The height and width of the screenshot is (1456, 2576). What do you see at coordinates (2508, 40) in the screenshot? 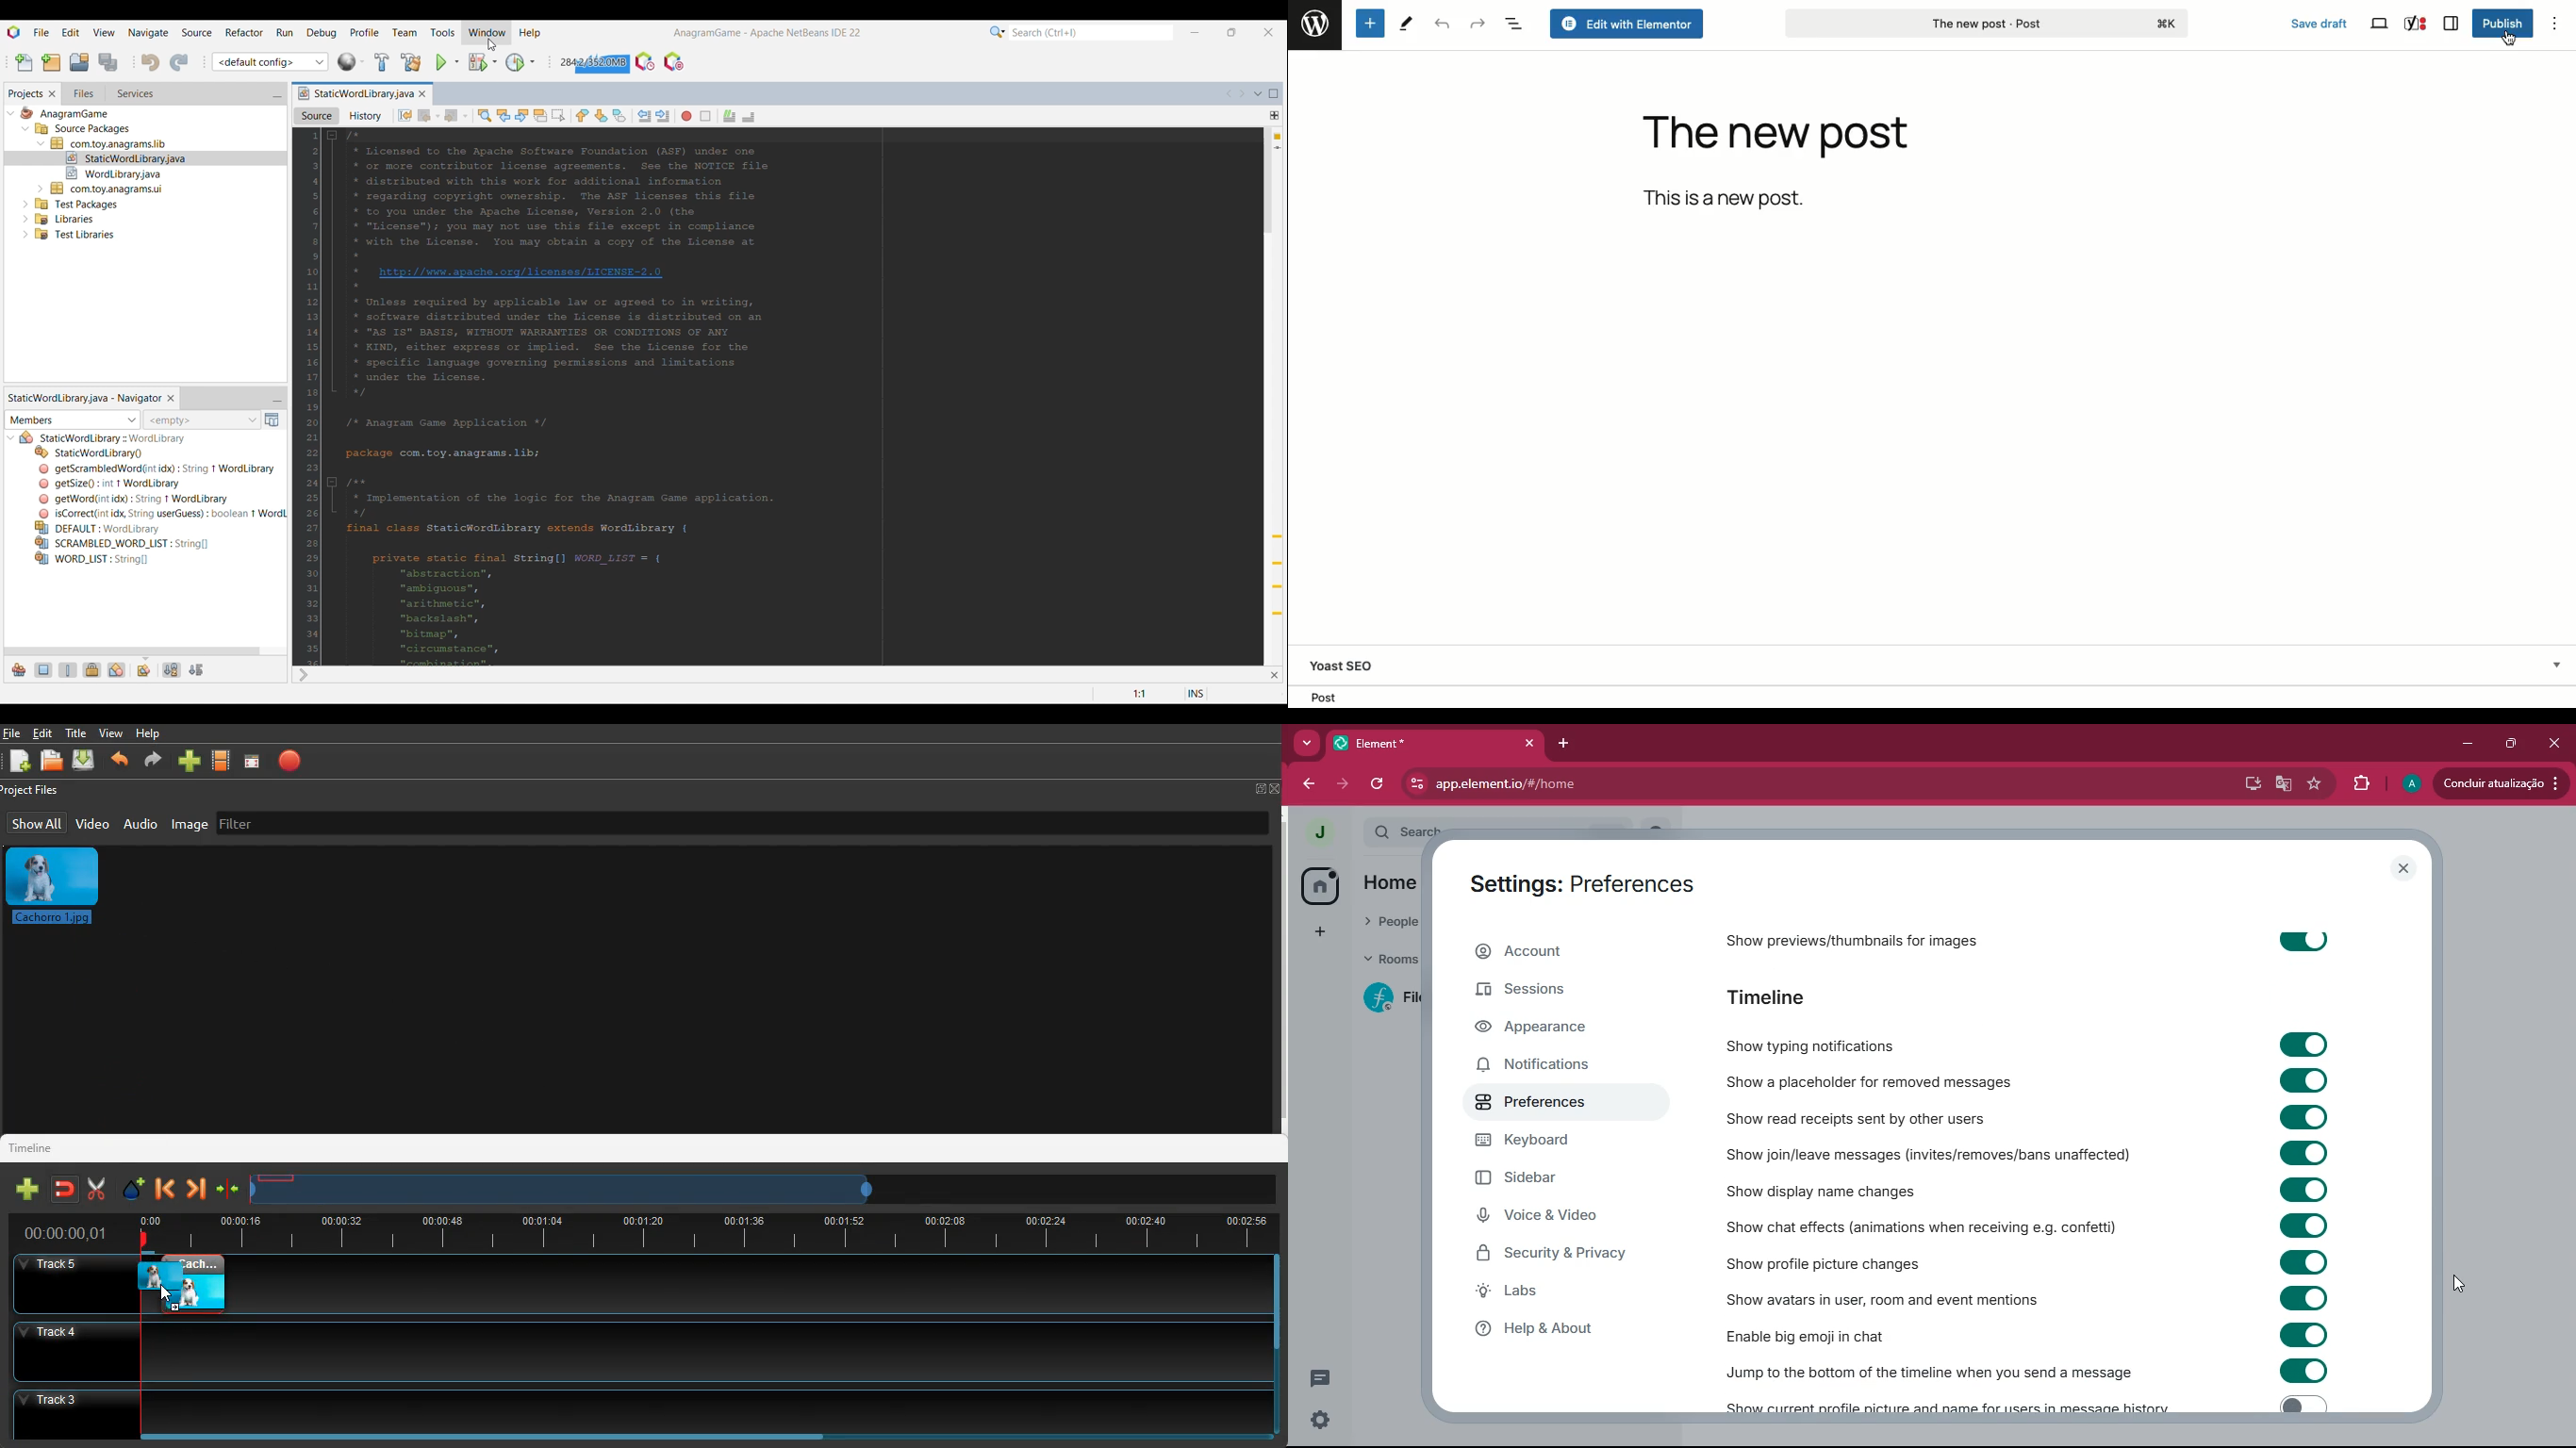
I see `Cursor` at bounding box center [2508, 40].